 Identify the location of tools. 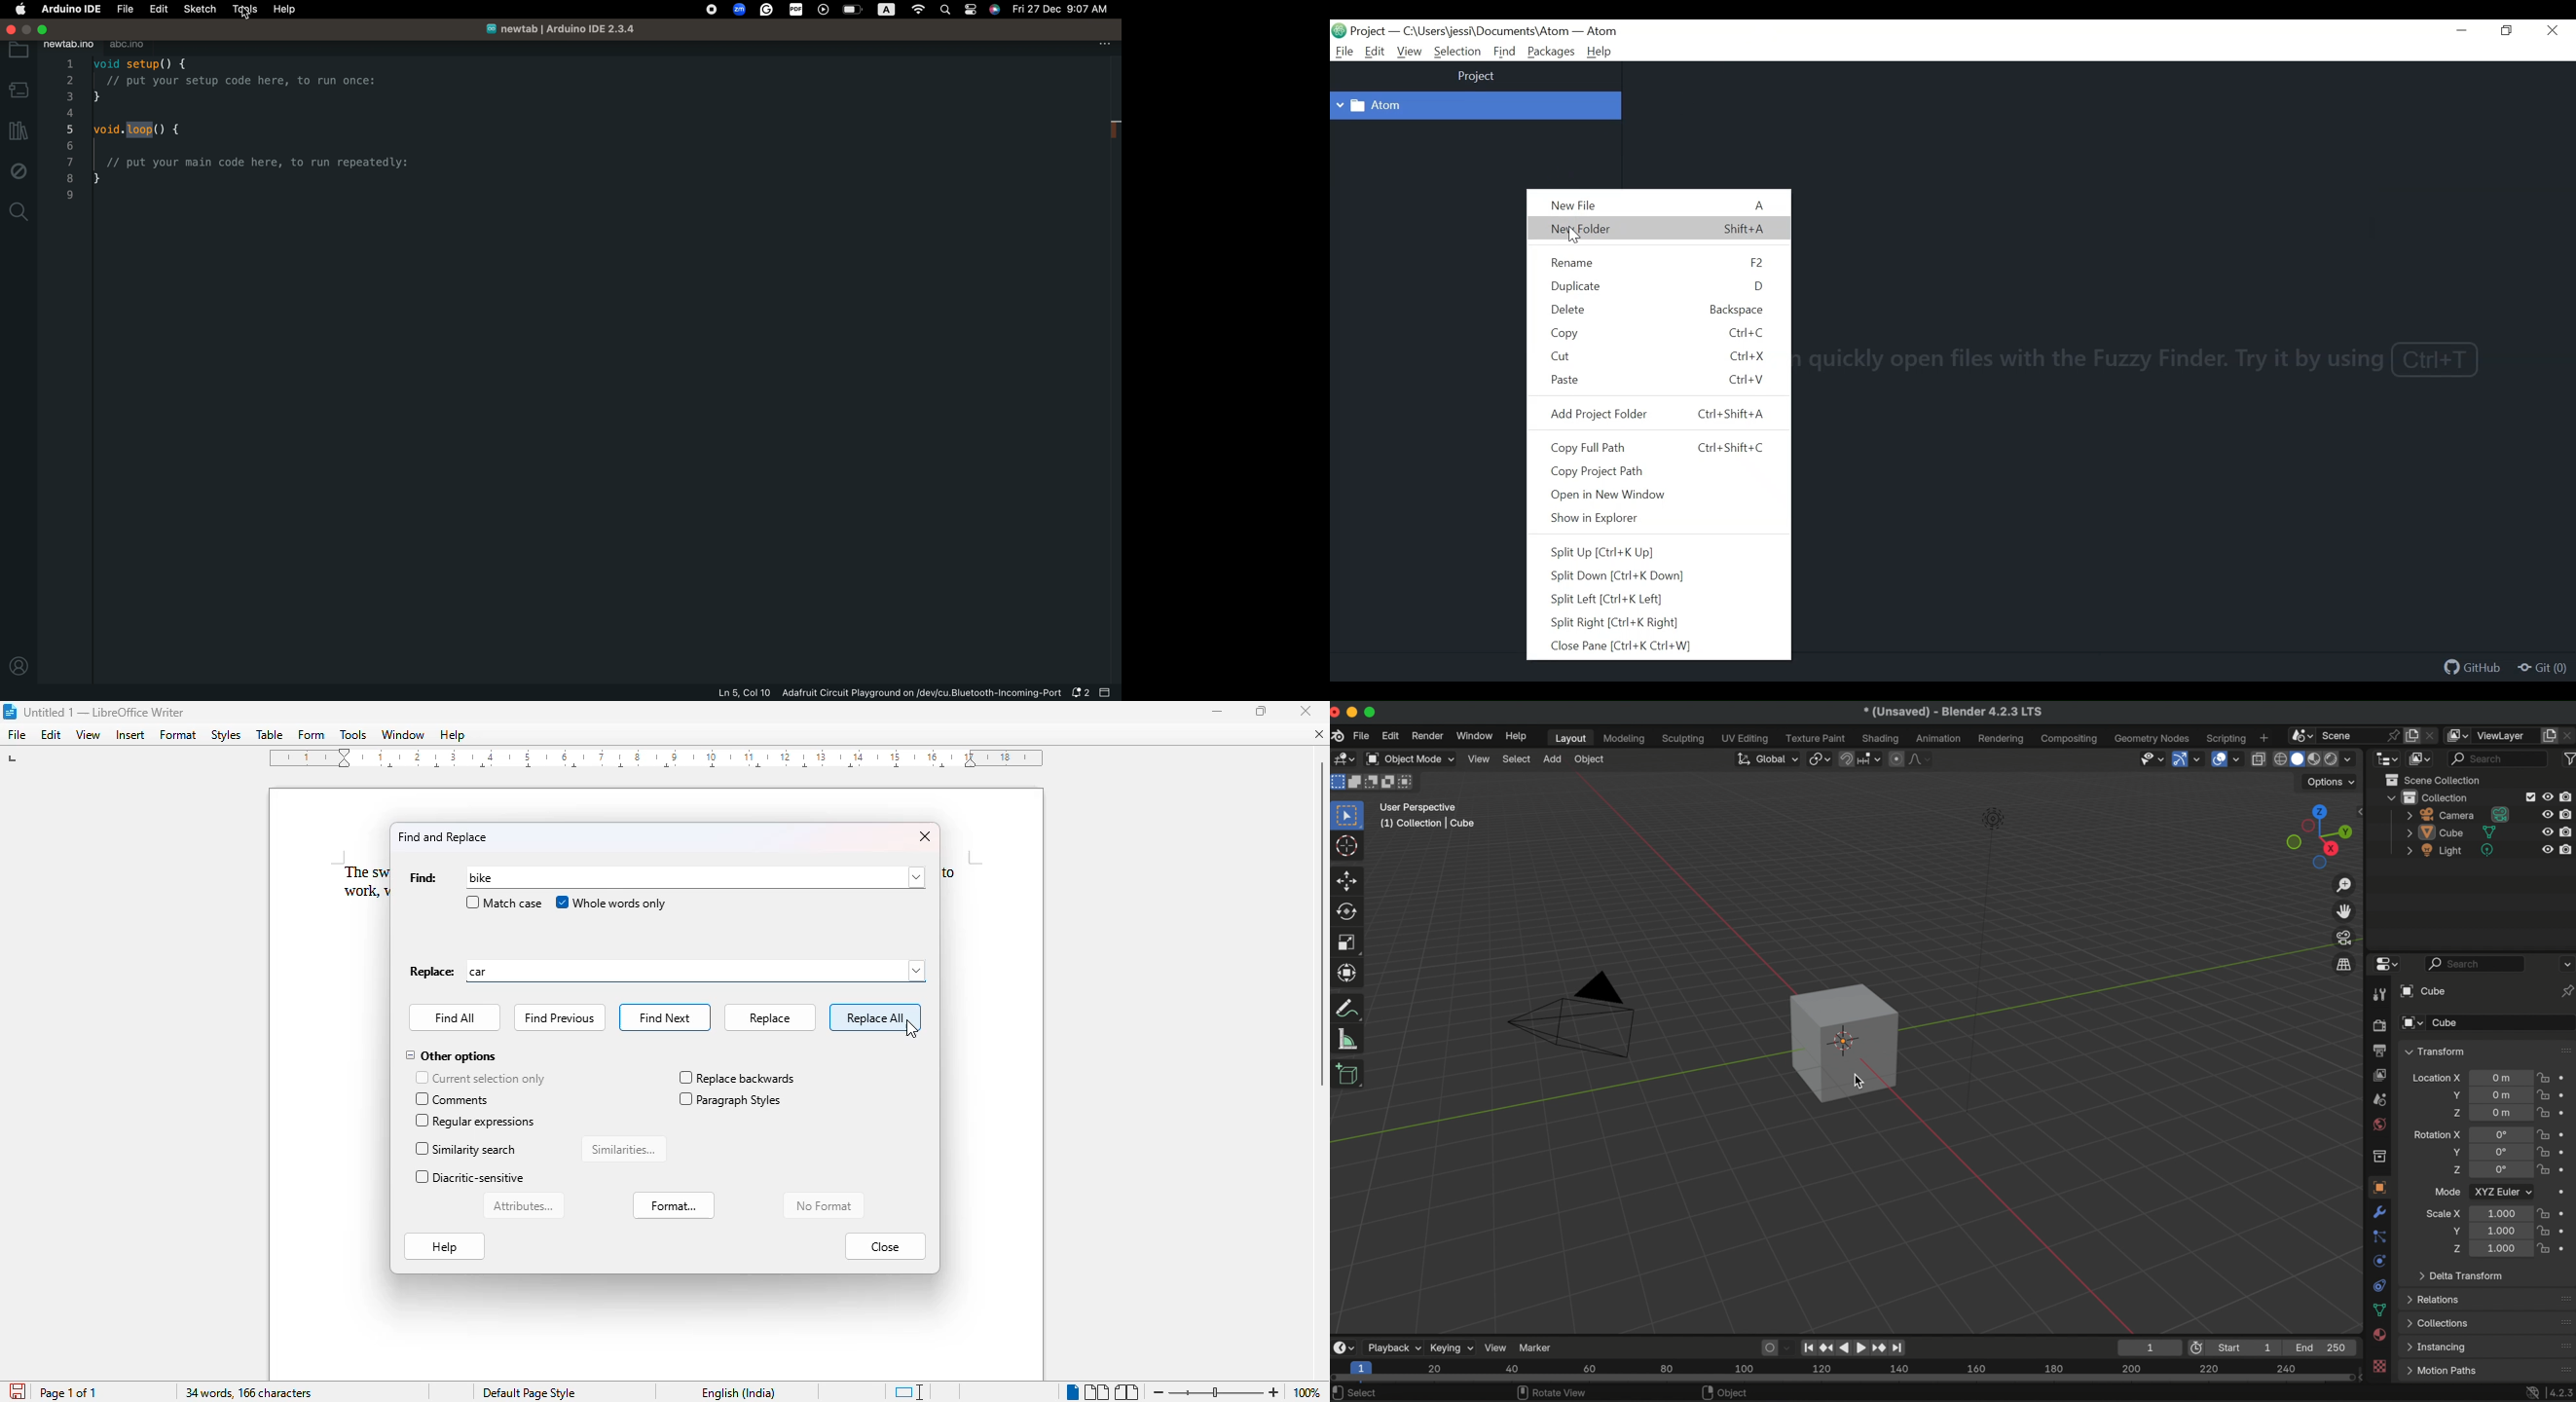
(354, 735).